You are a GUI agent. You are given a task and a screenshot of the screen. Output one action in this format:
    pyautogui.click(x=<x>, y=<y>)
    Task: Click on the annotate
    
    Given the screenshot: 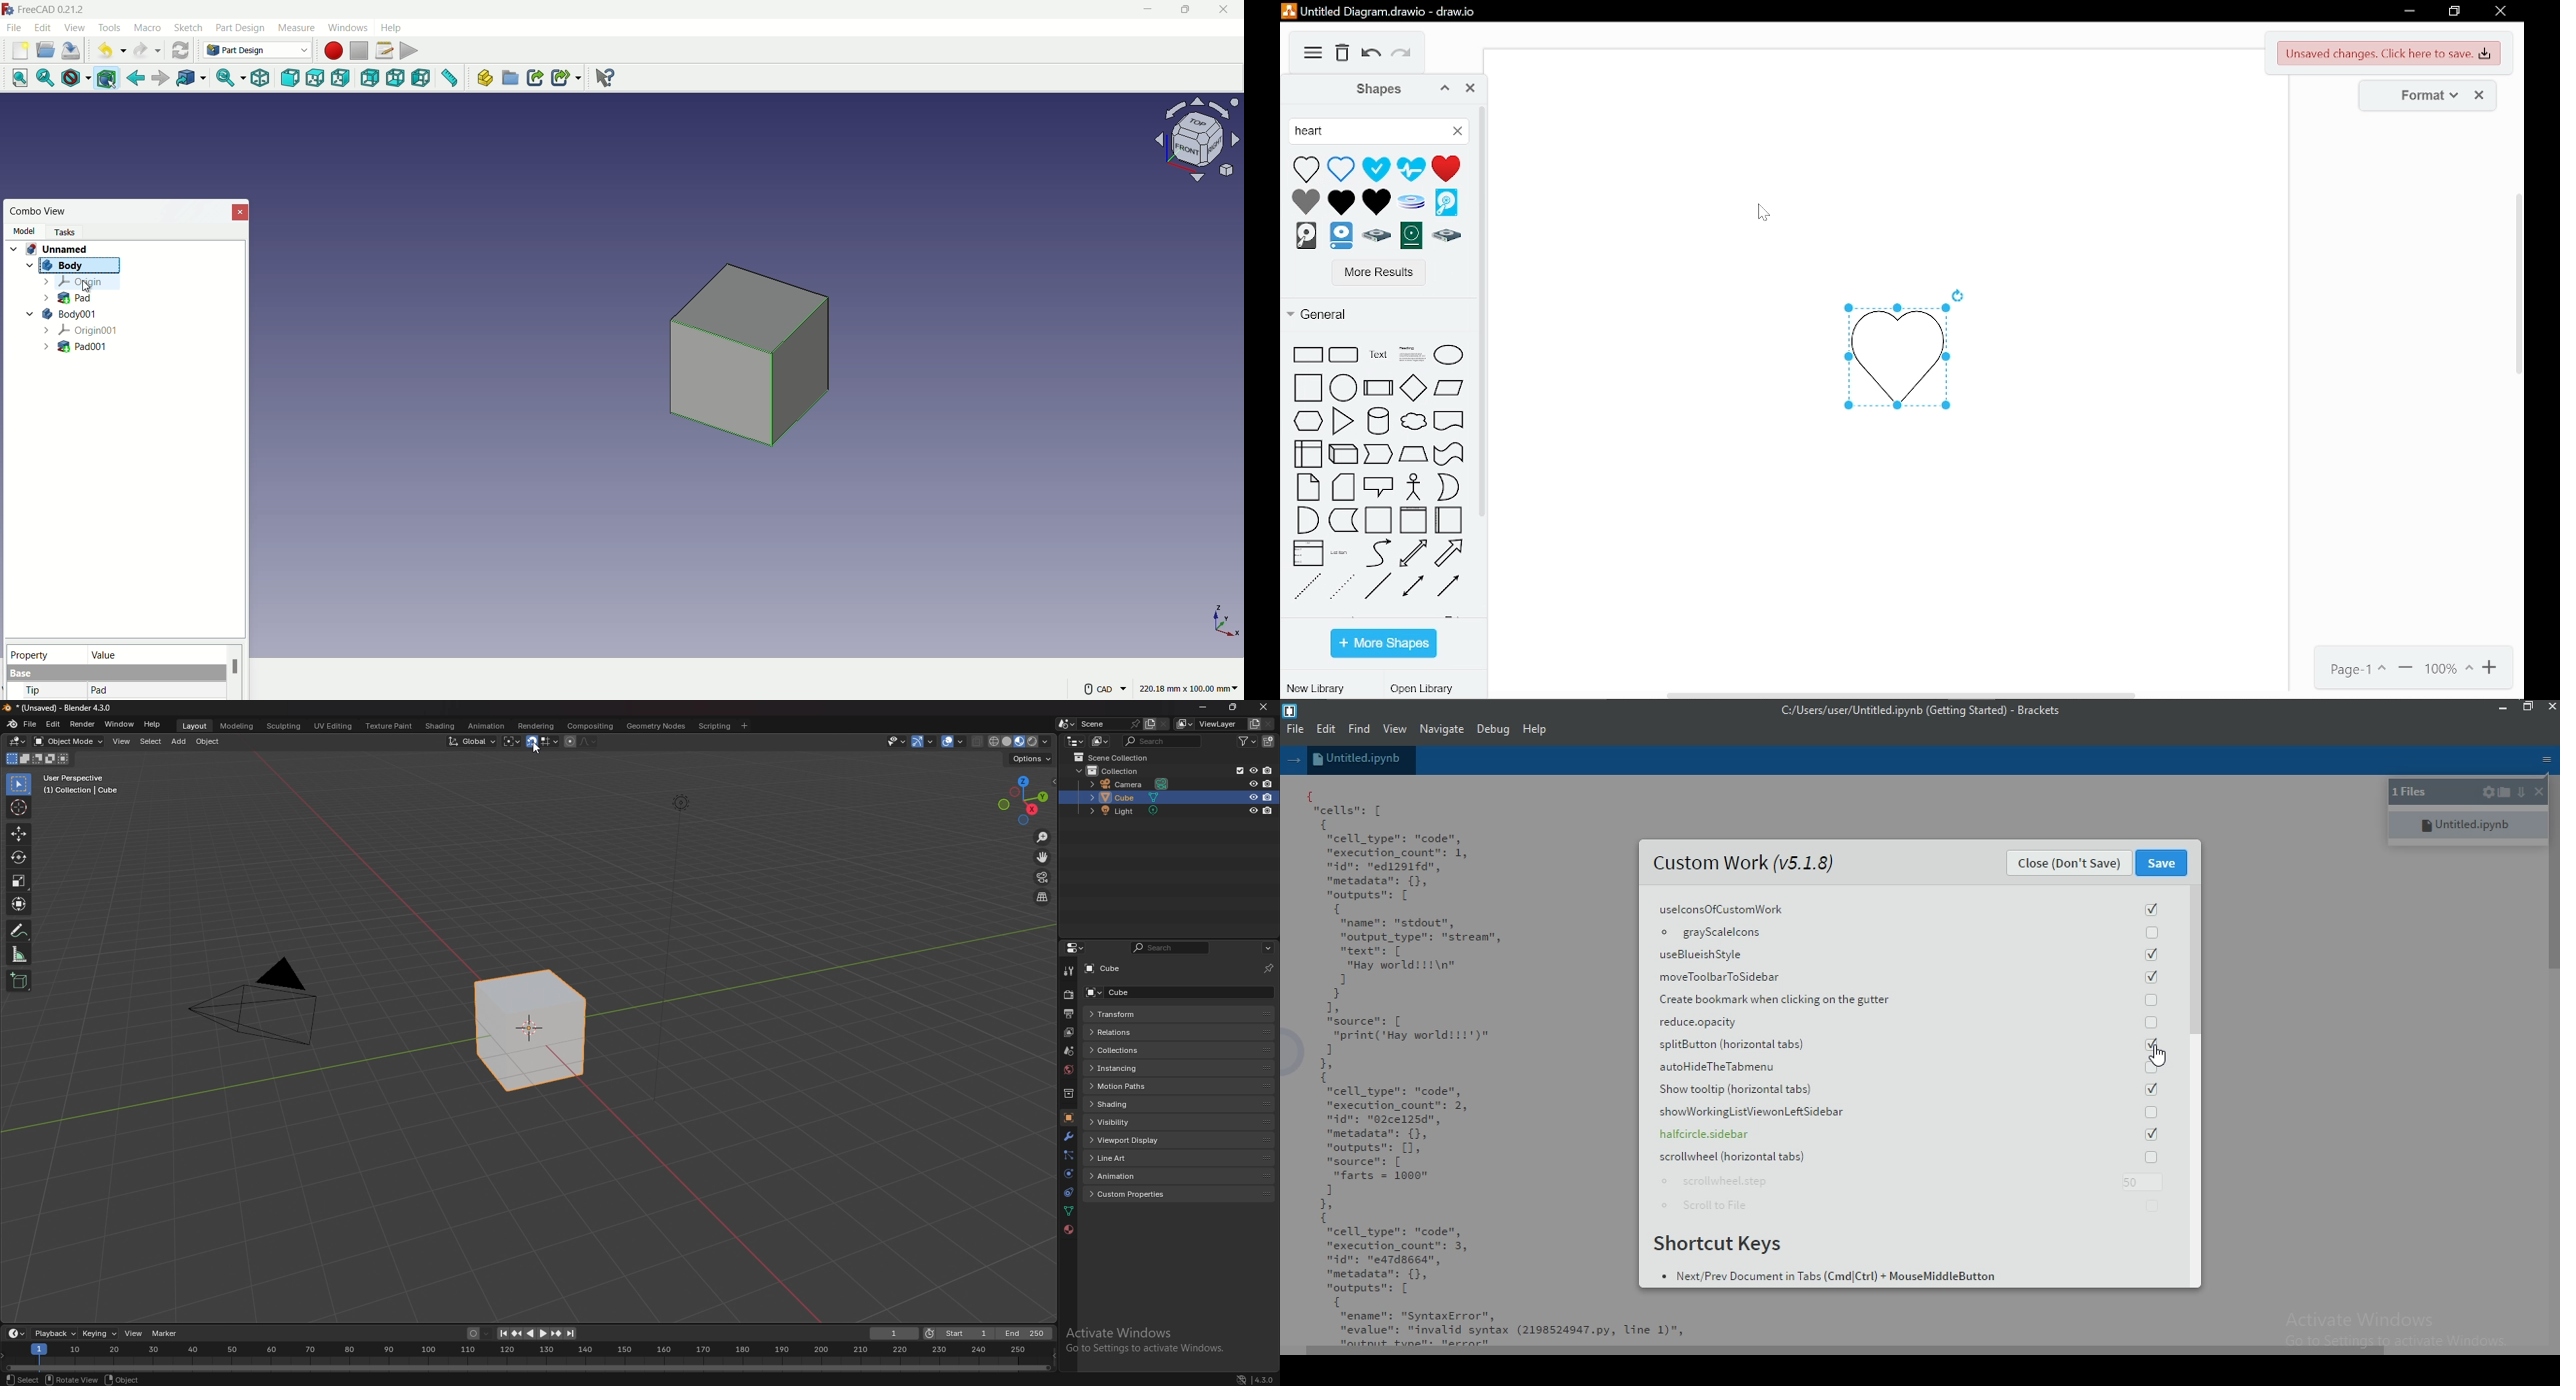 What is the action you would take?
    pyautogui.click(x=19, y=930)
    